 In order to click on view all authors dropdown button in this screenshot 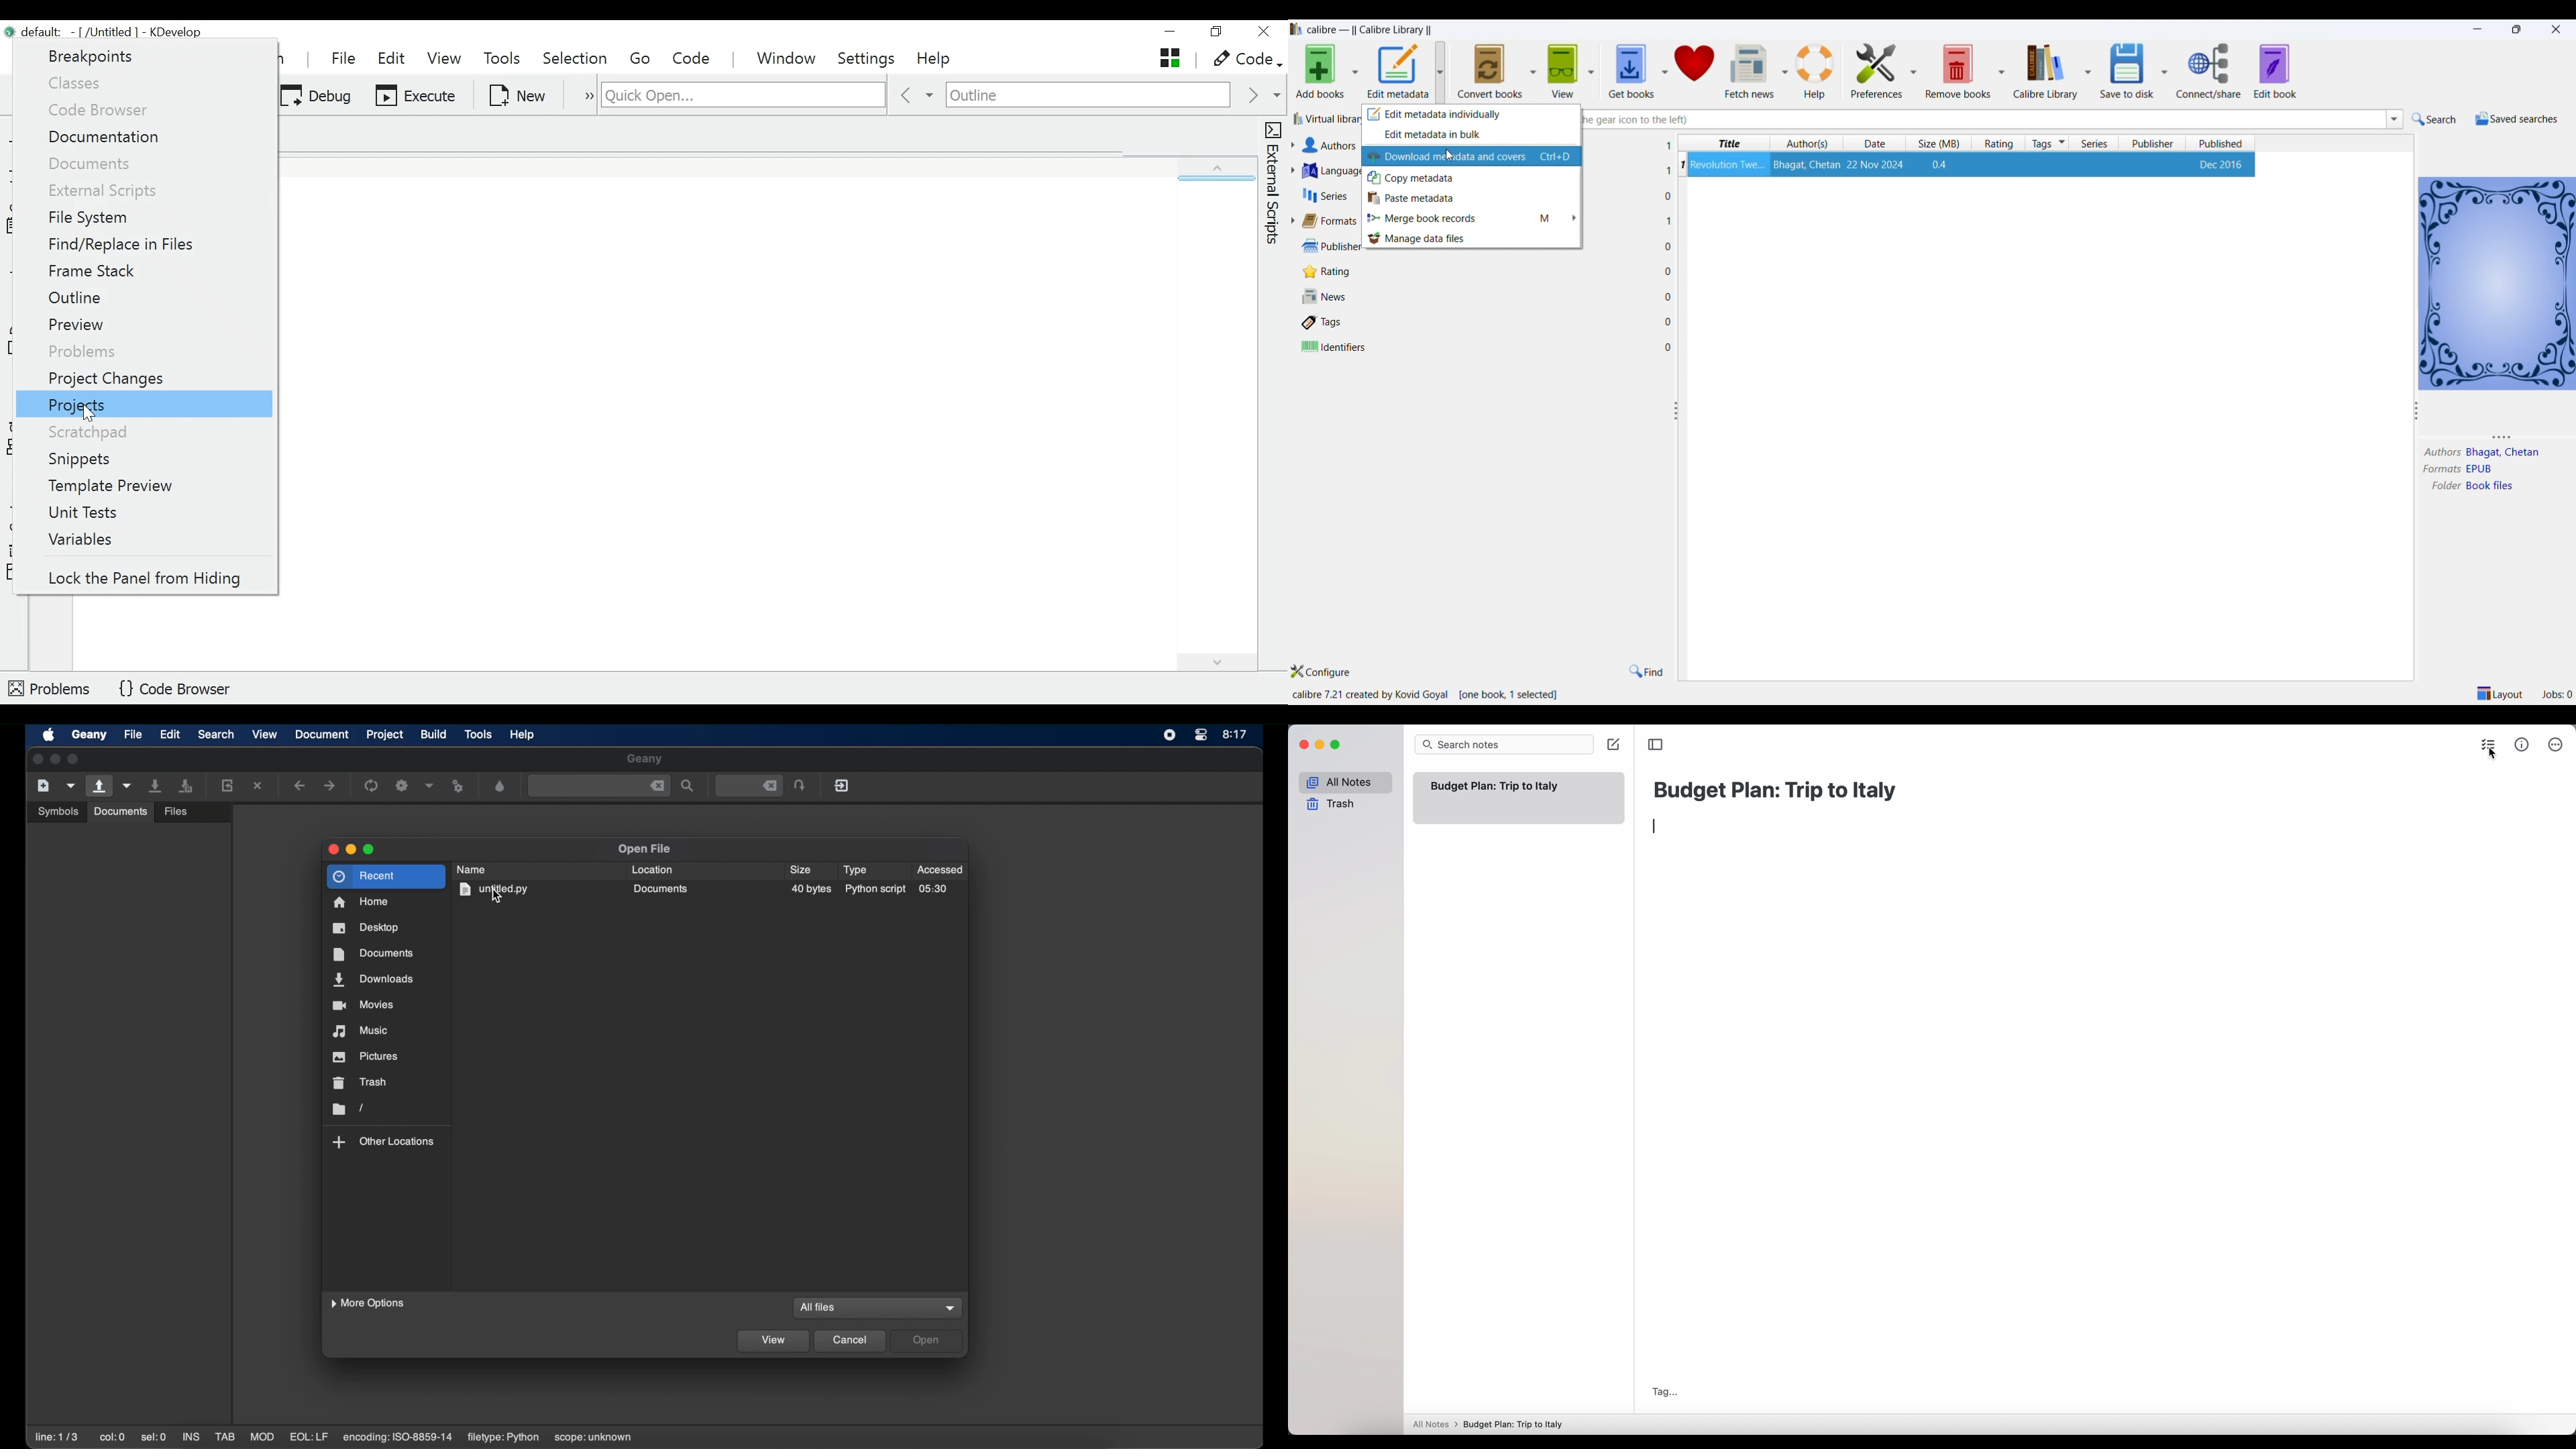, I will do `click(1296, 145)`.